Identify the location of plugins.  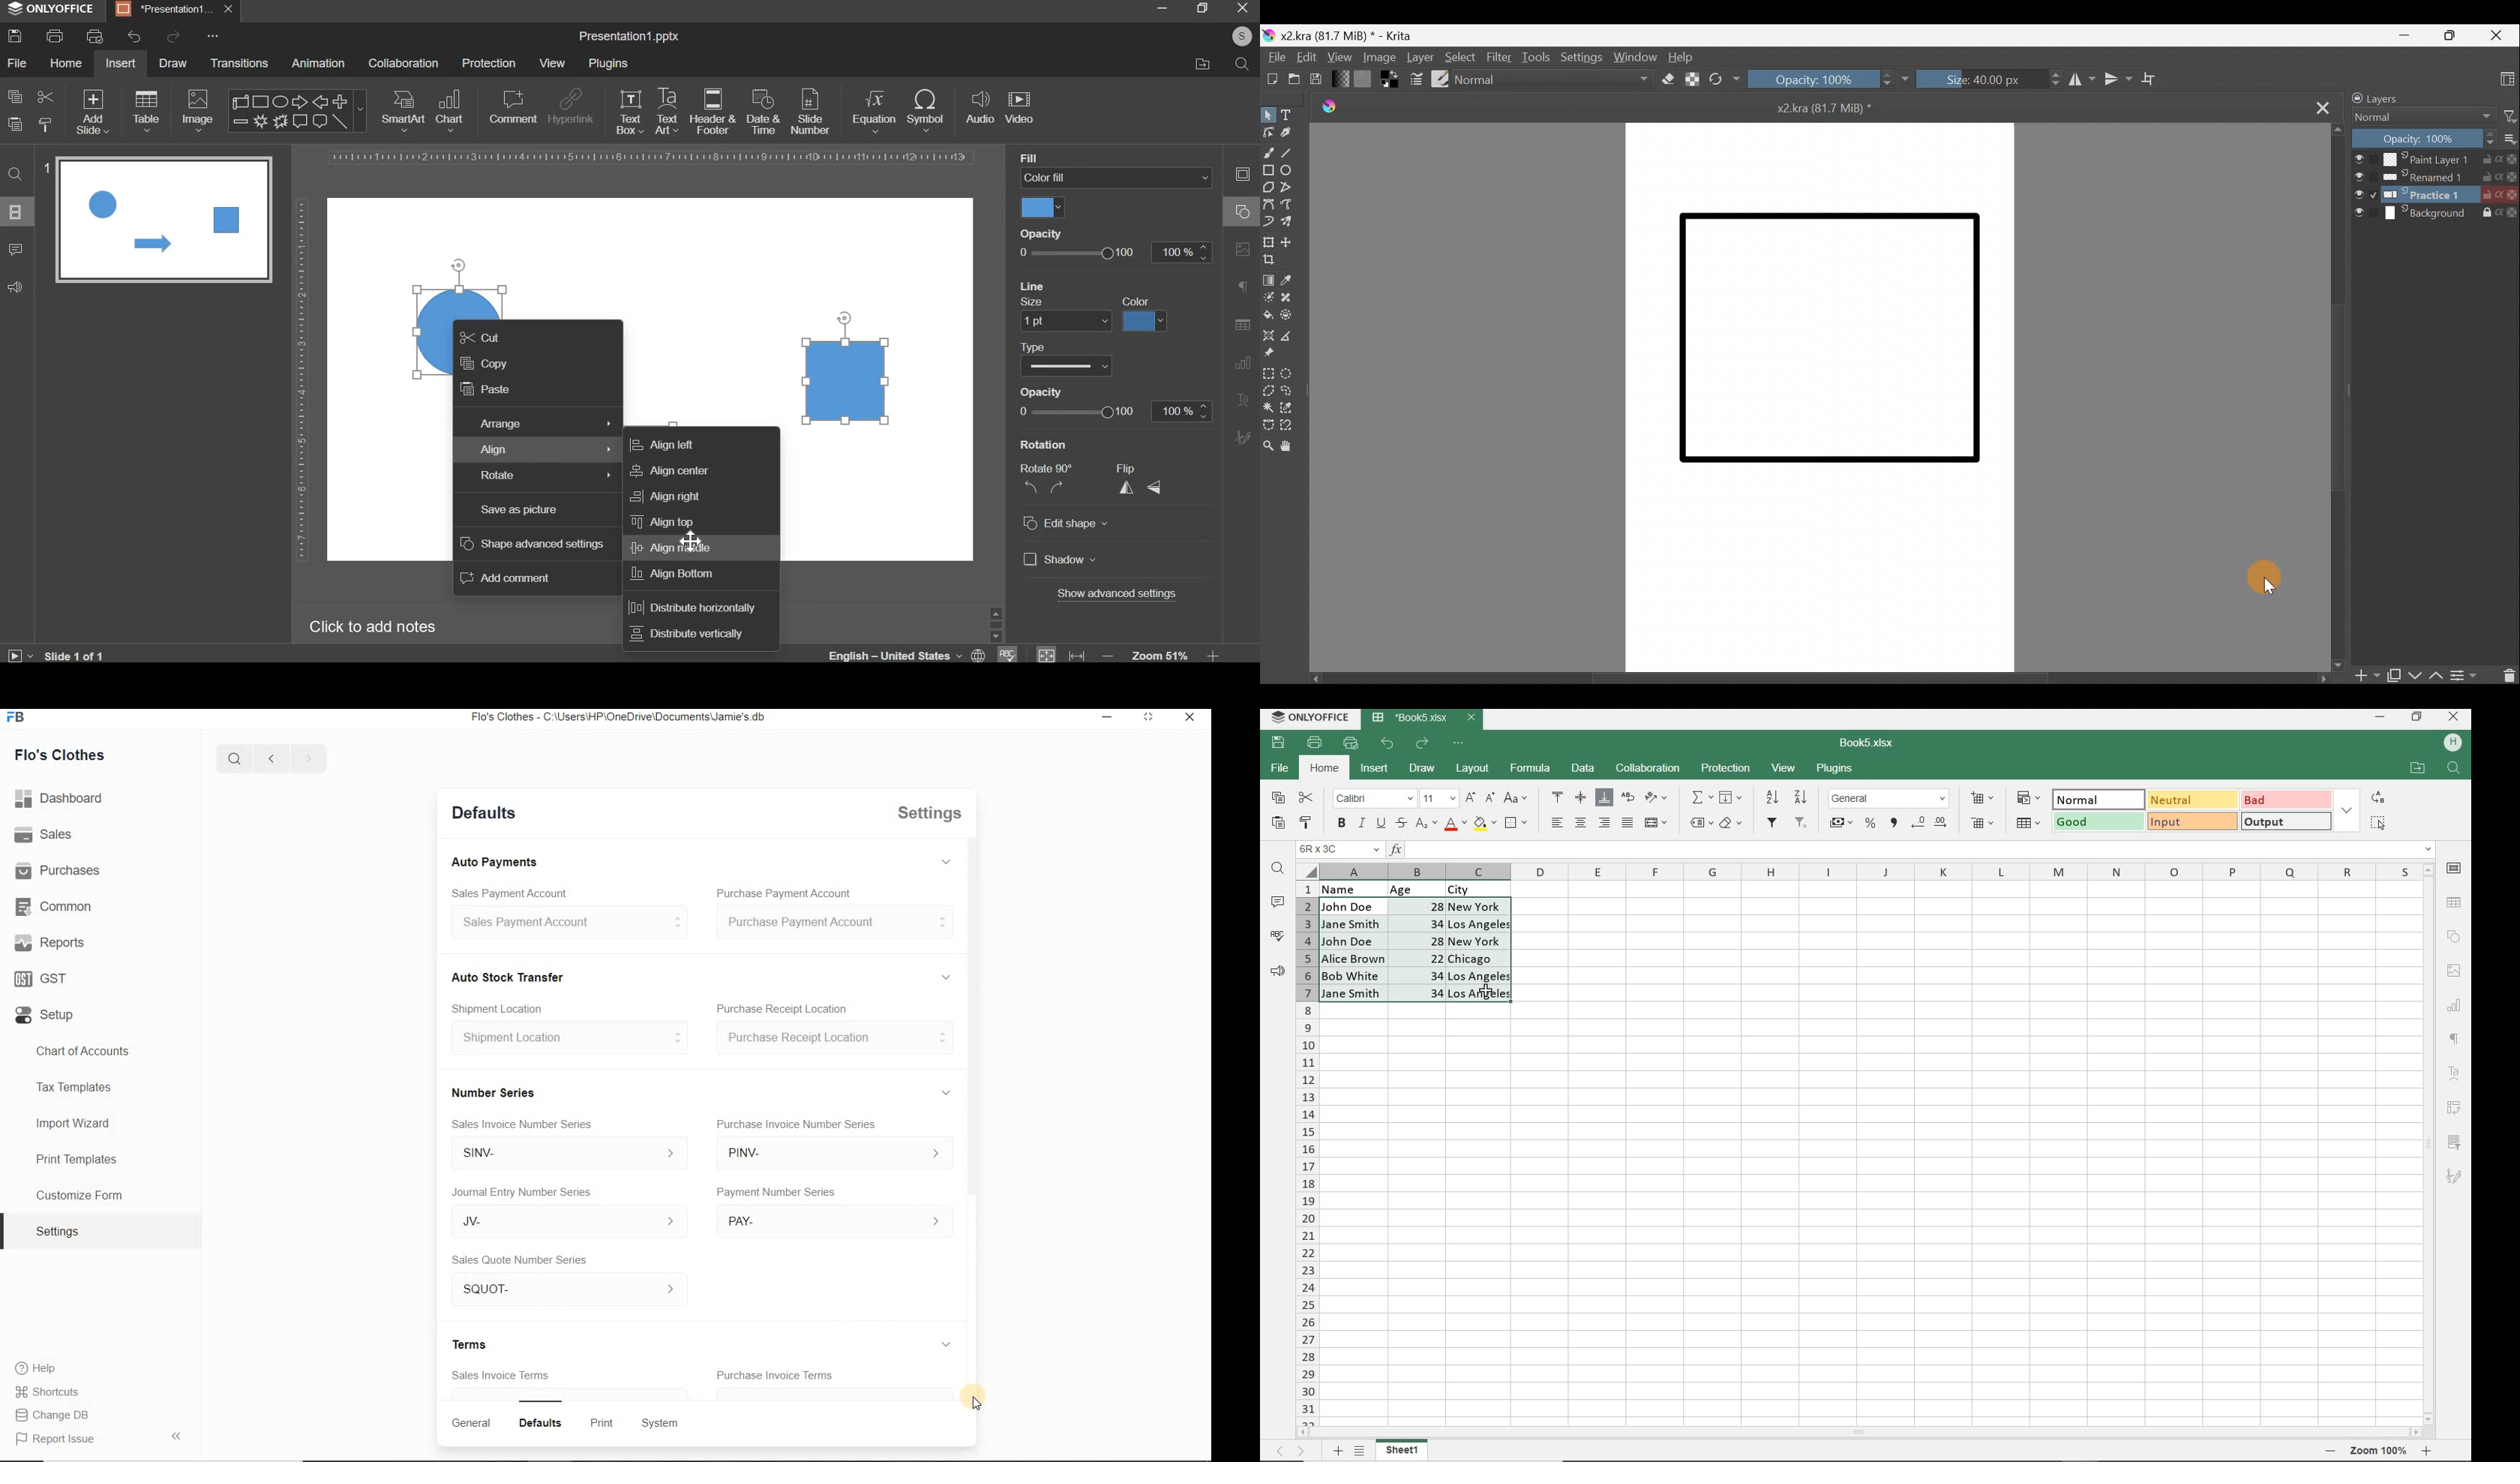
(608, 63).